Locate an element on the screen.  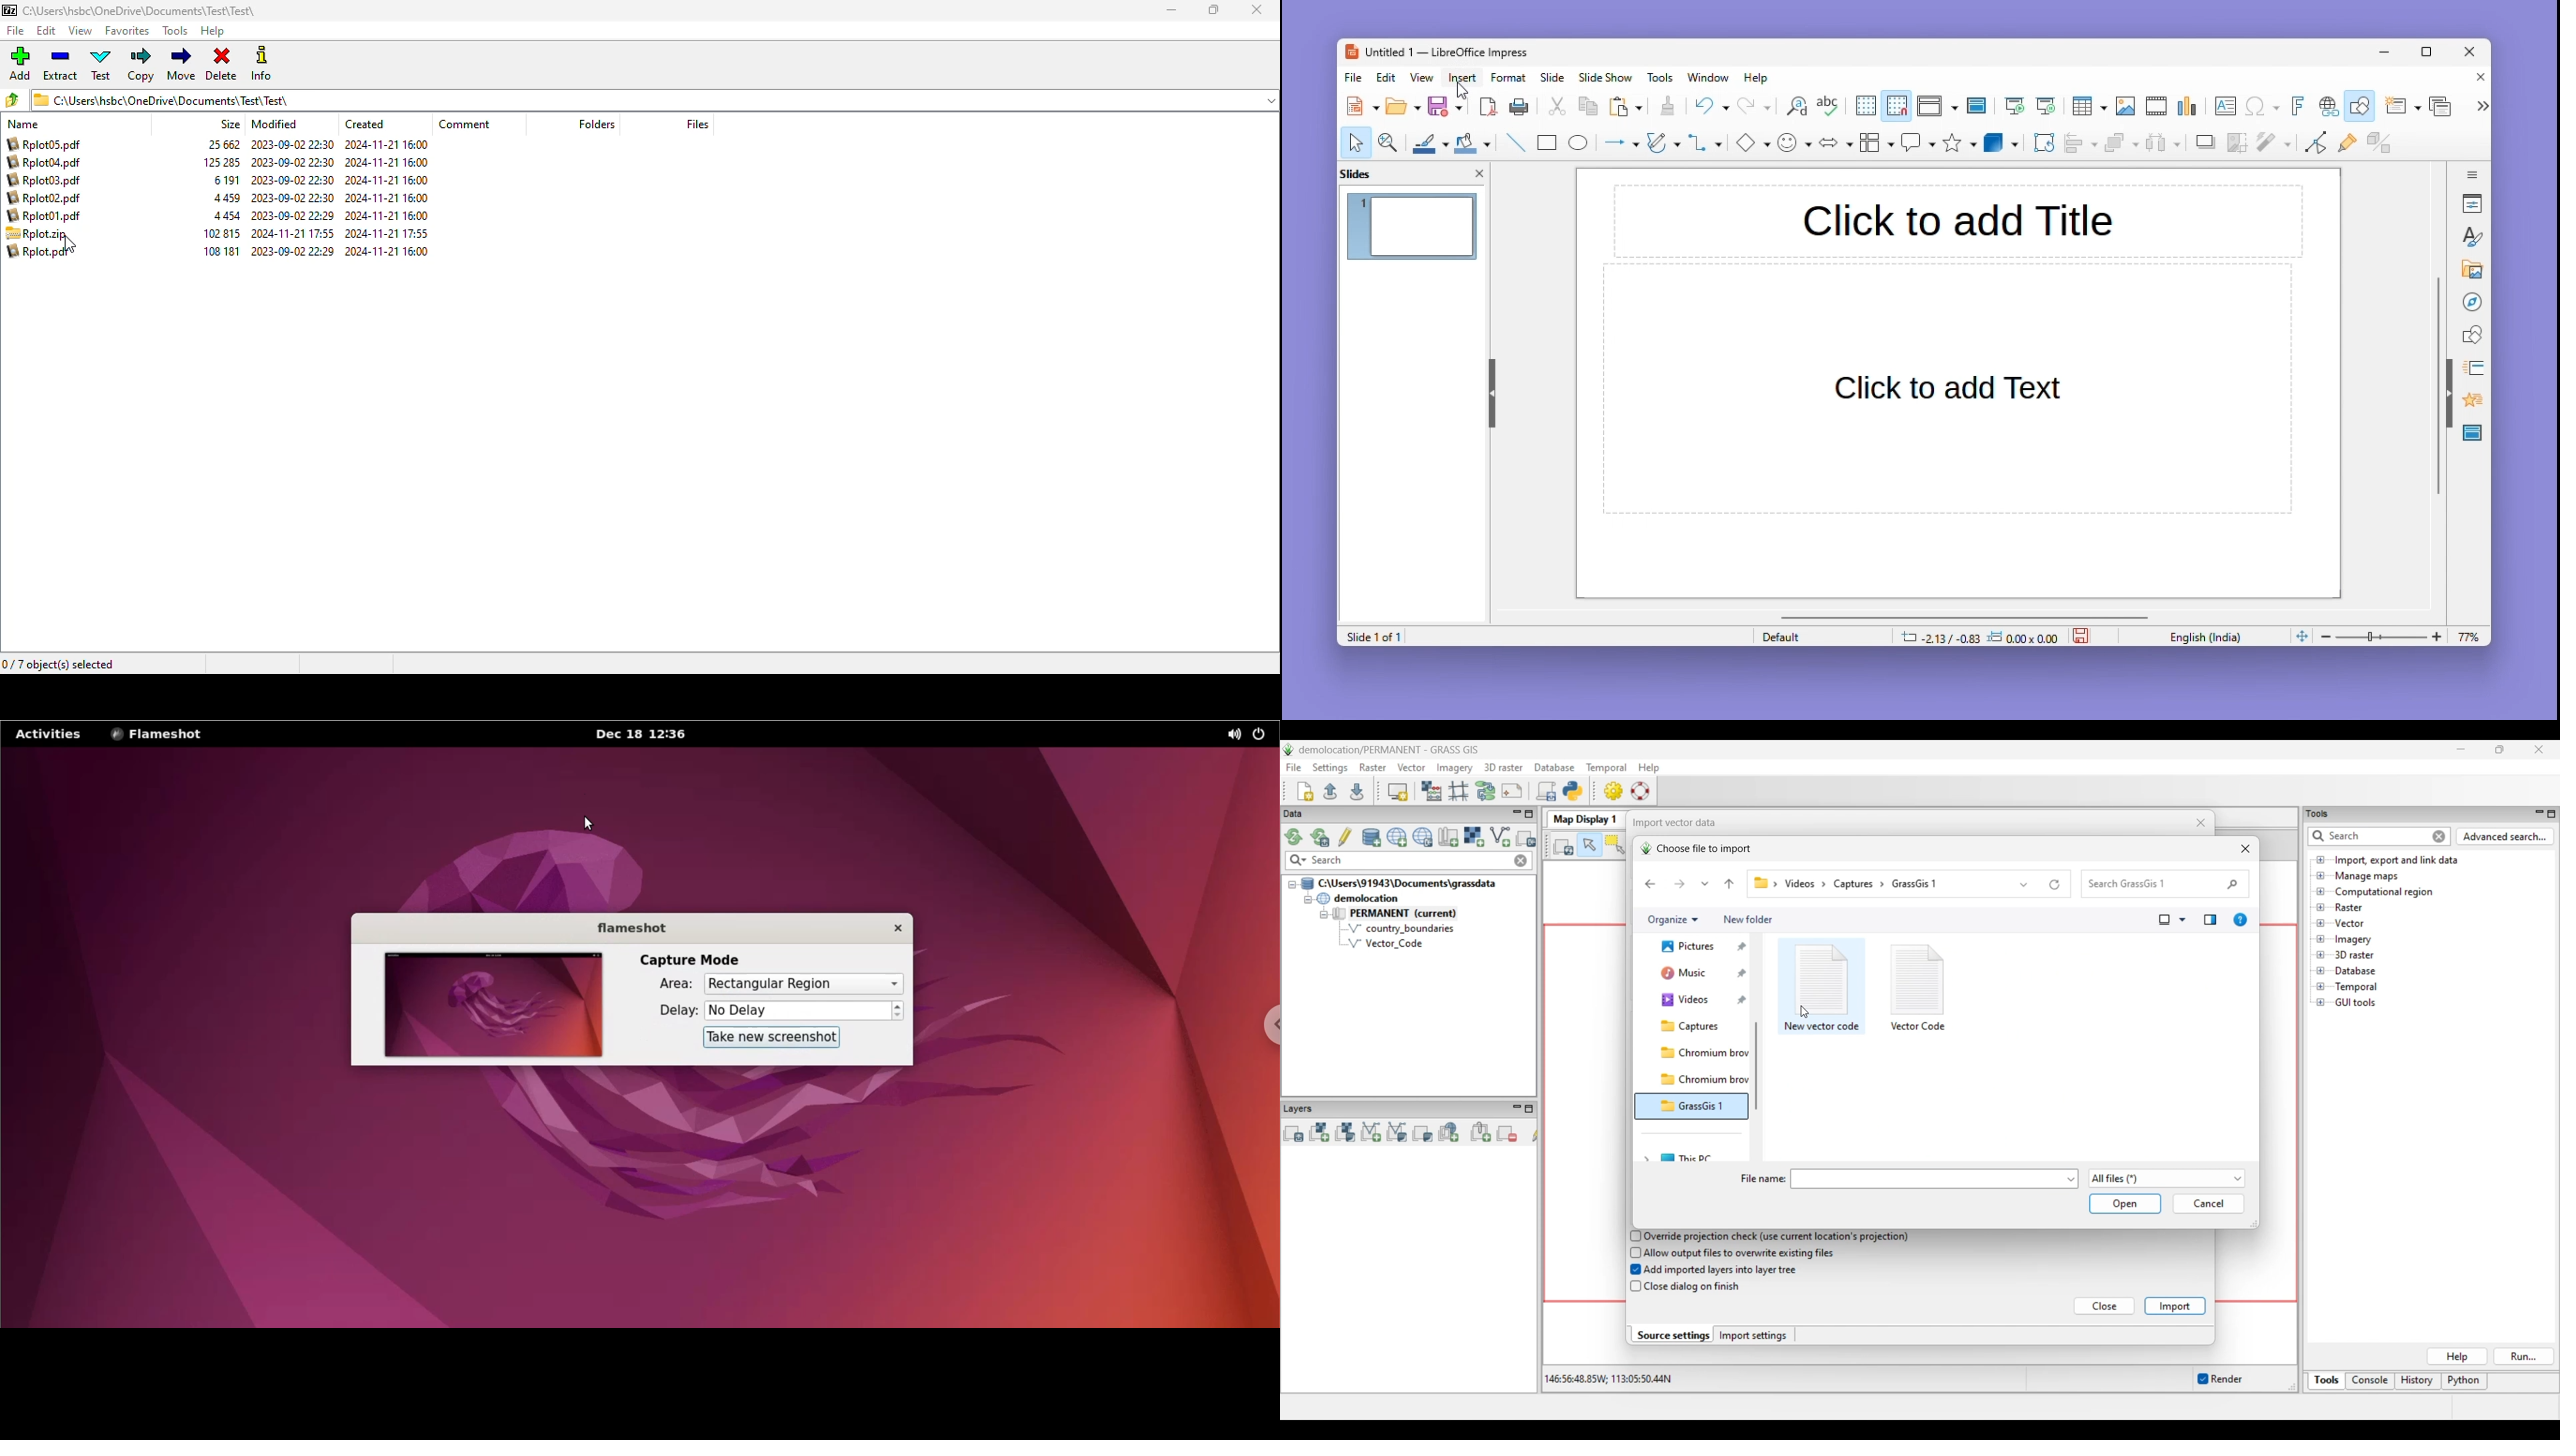
edit is located at coordinates (47, 31).